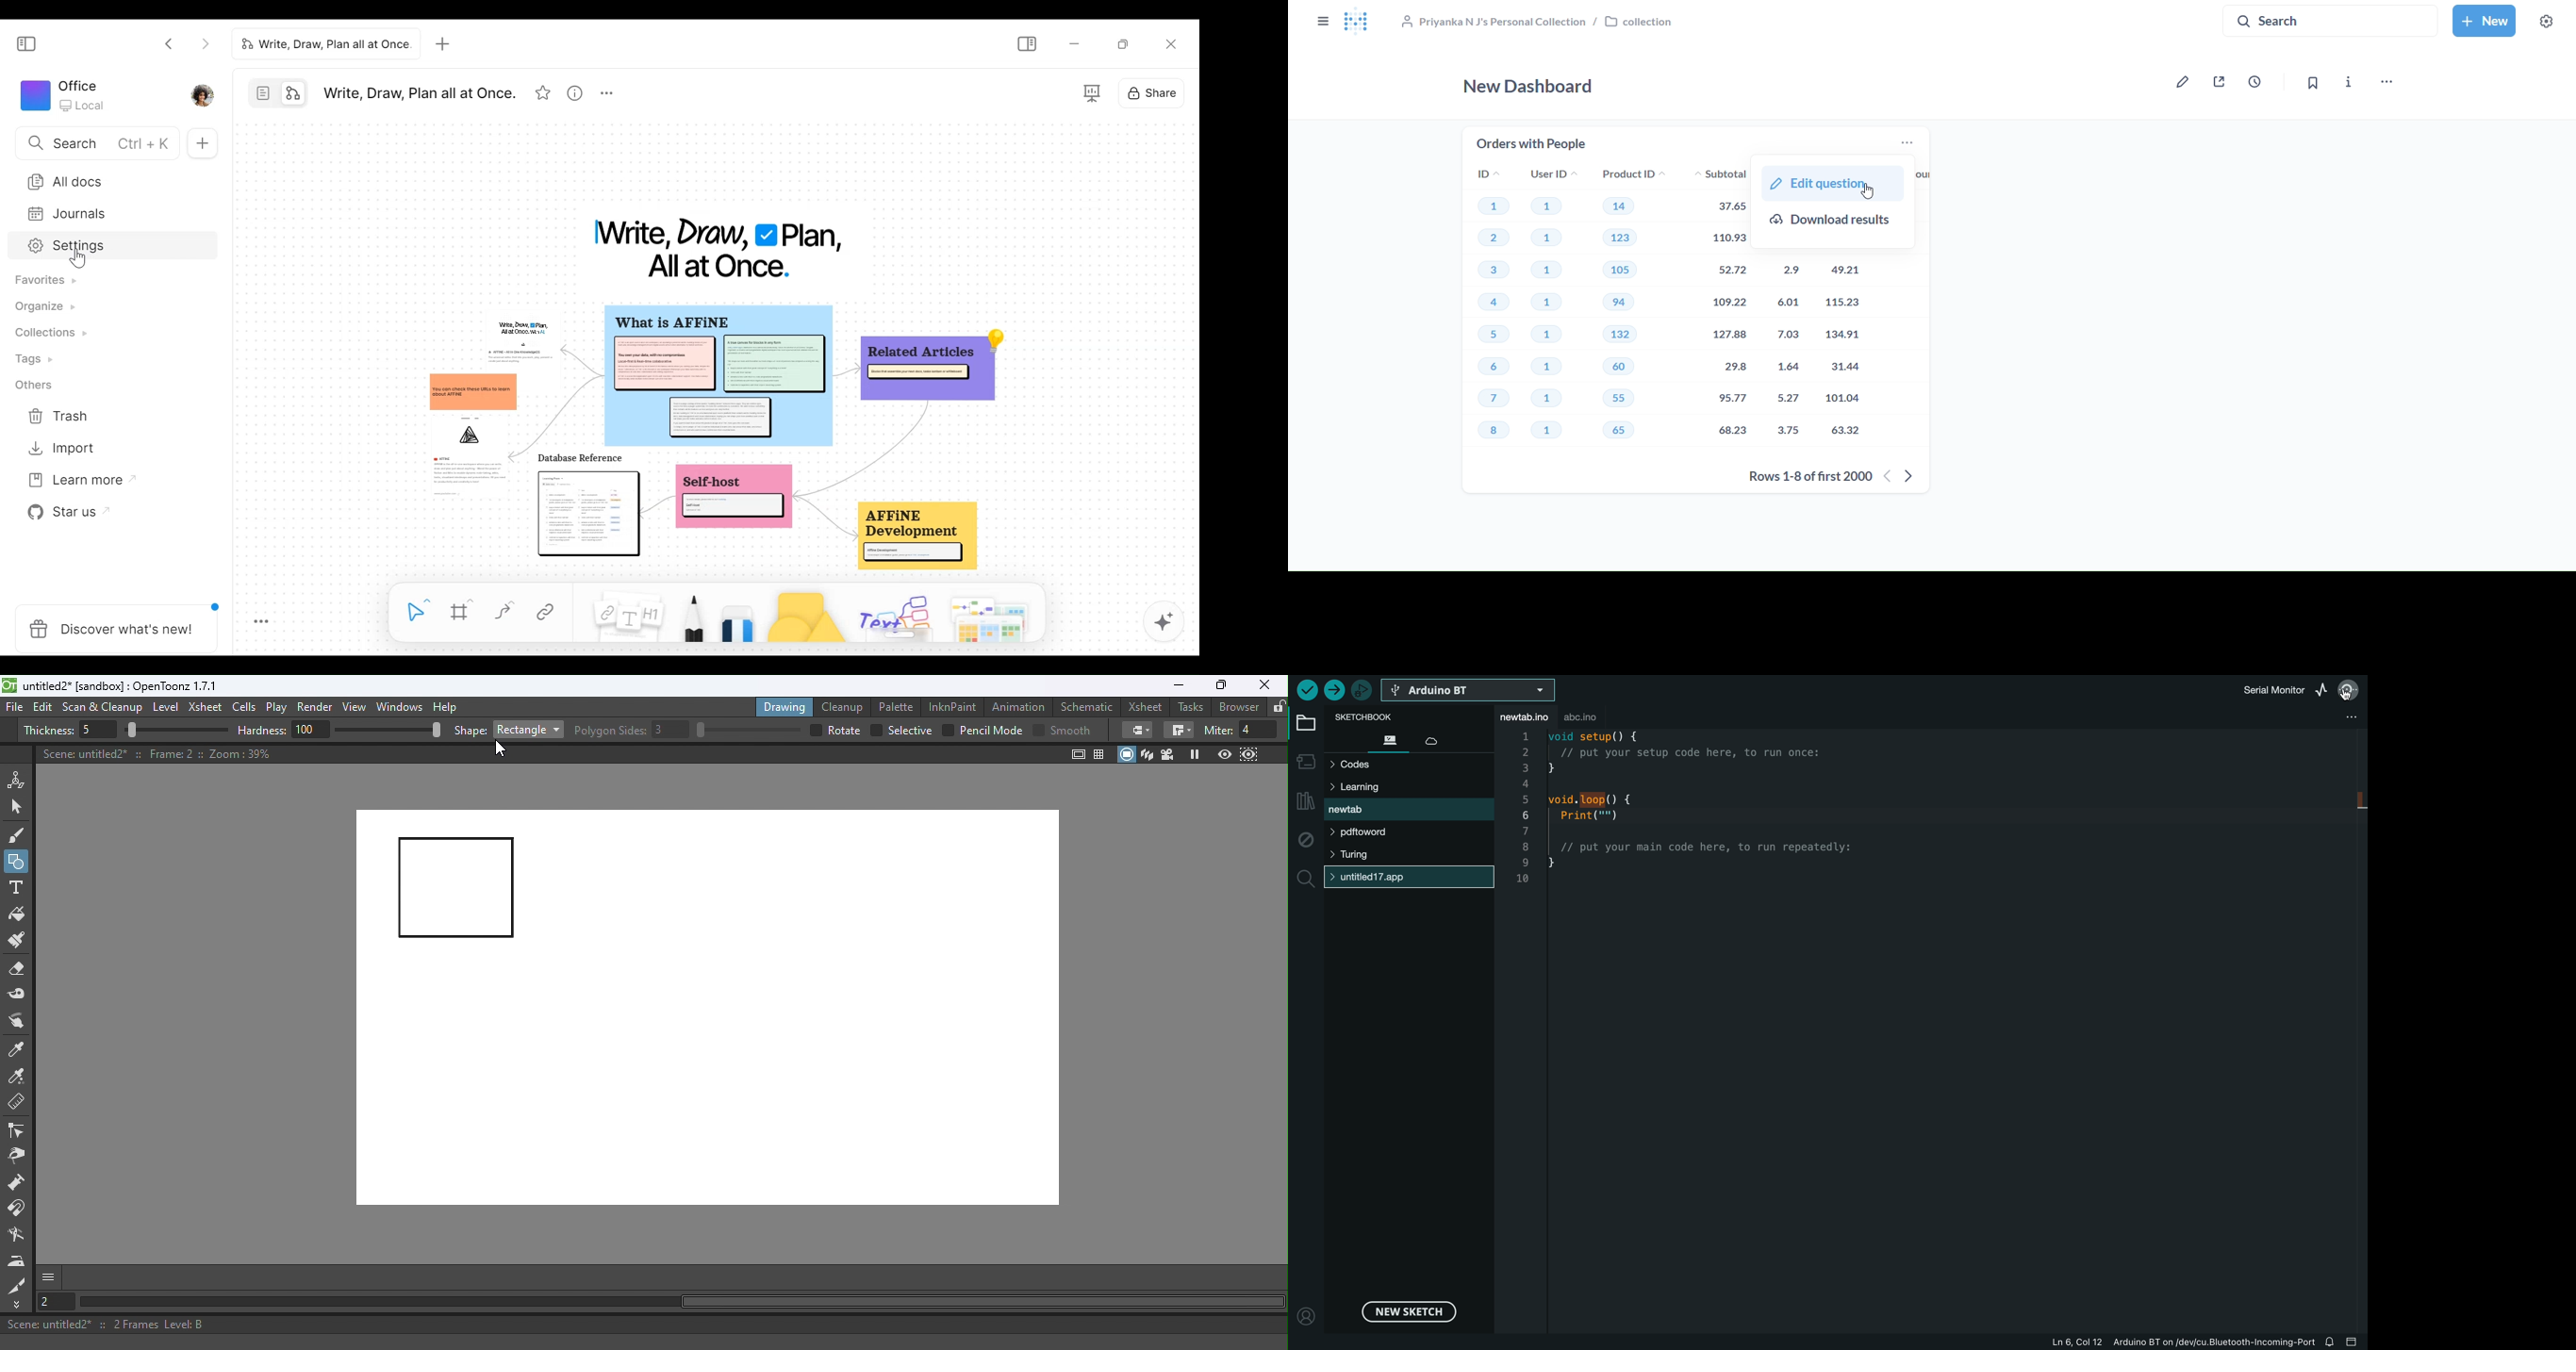  Describe the element at coordinates (64, 181) in the screenshot. I see `All documents` at that location.